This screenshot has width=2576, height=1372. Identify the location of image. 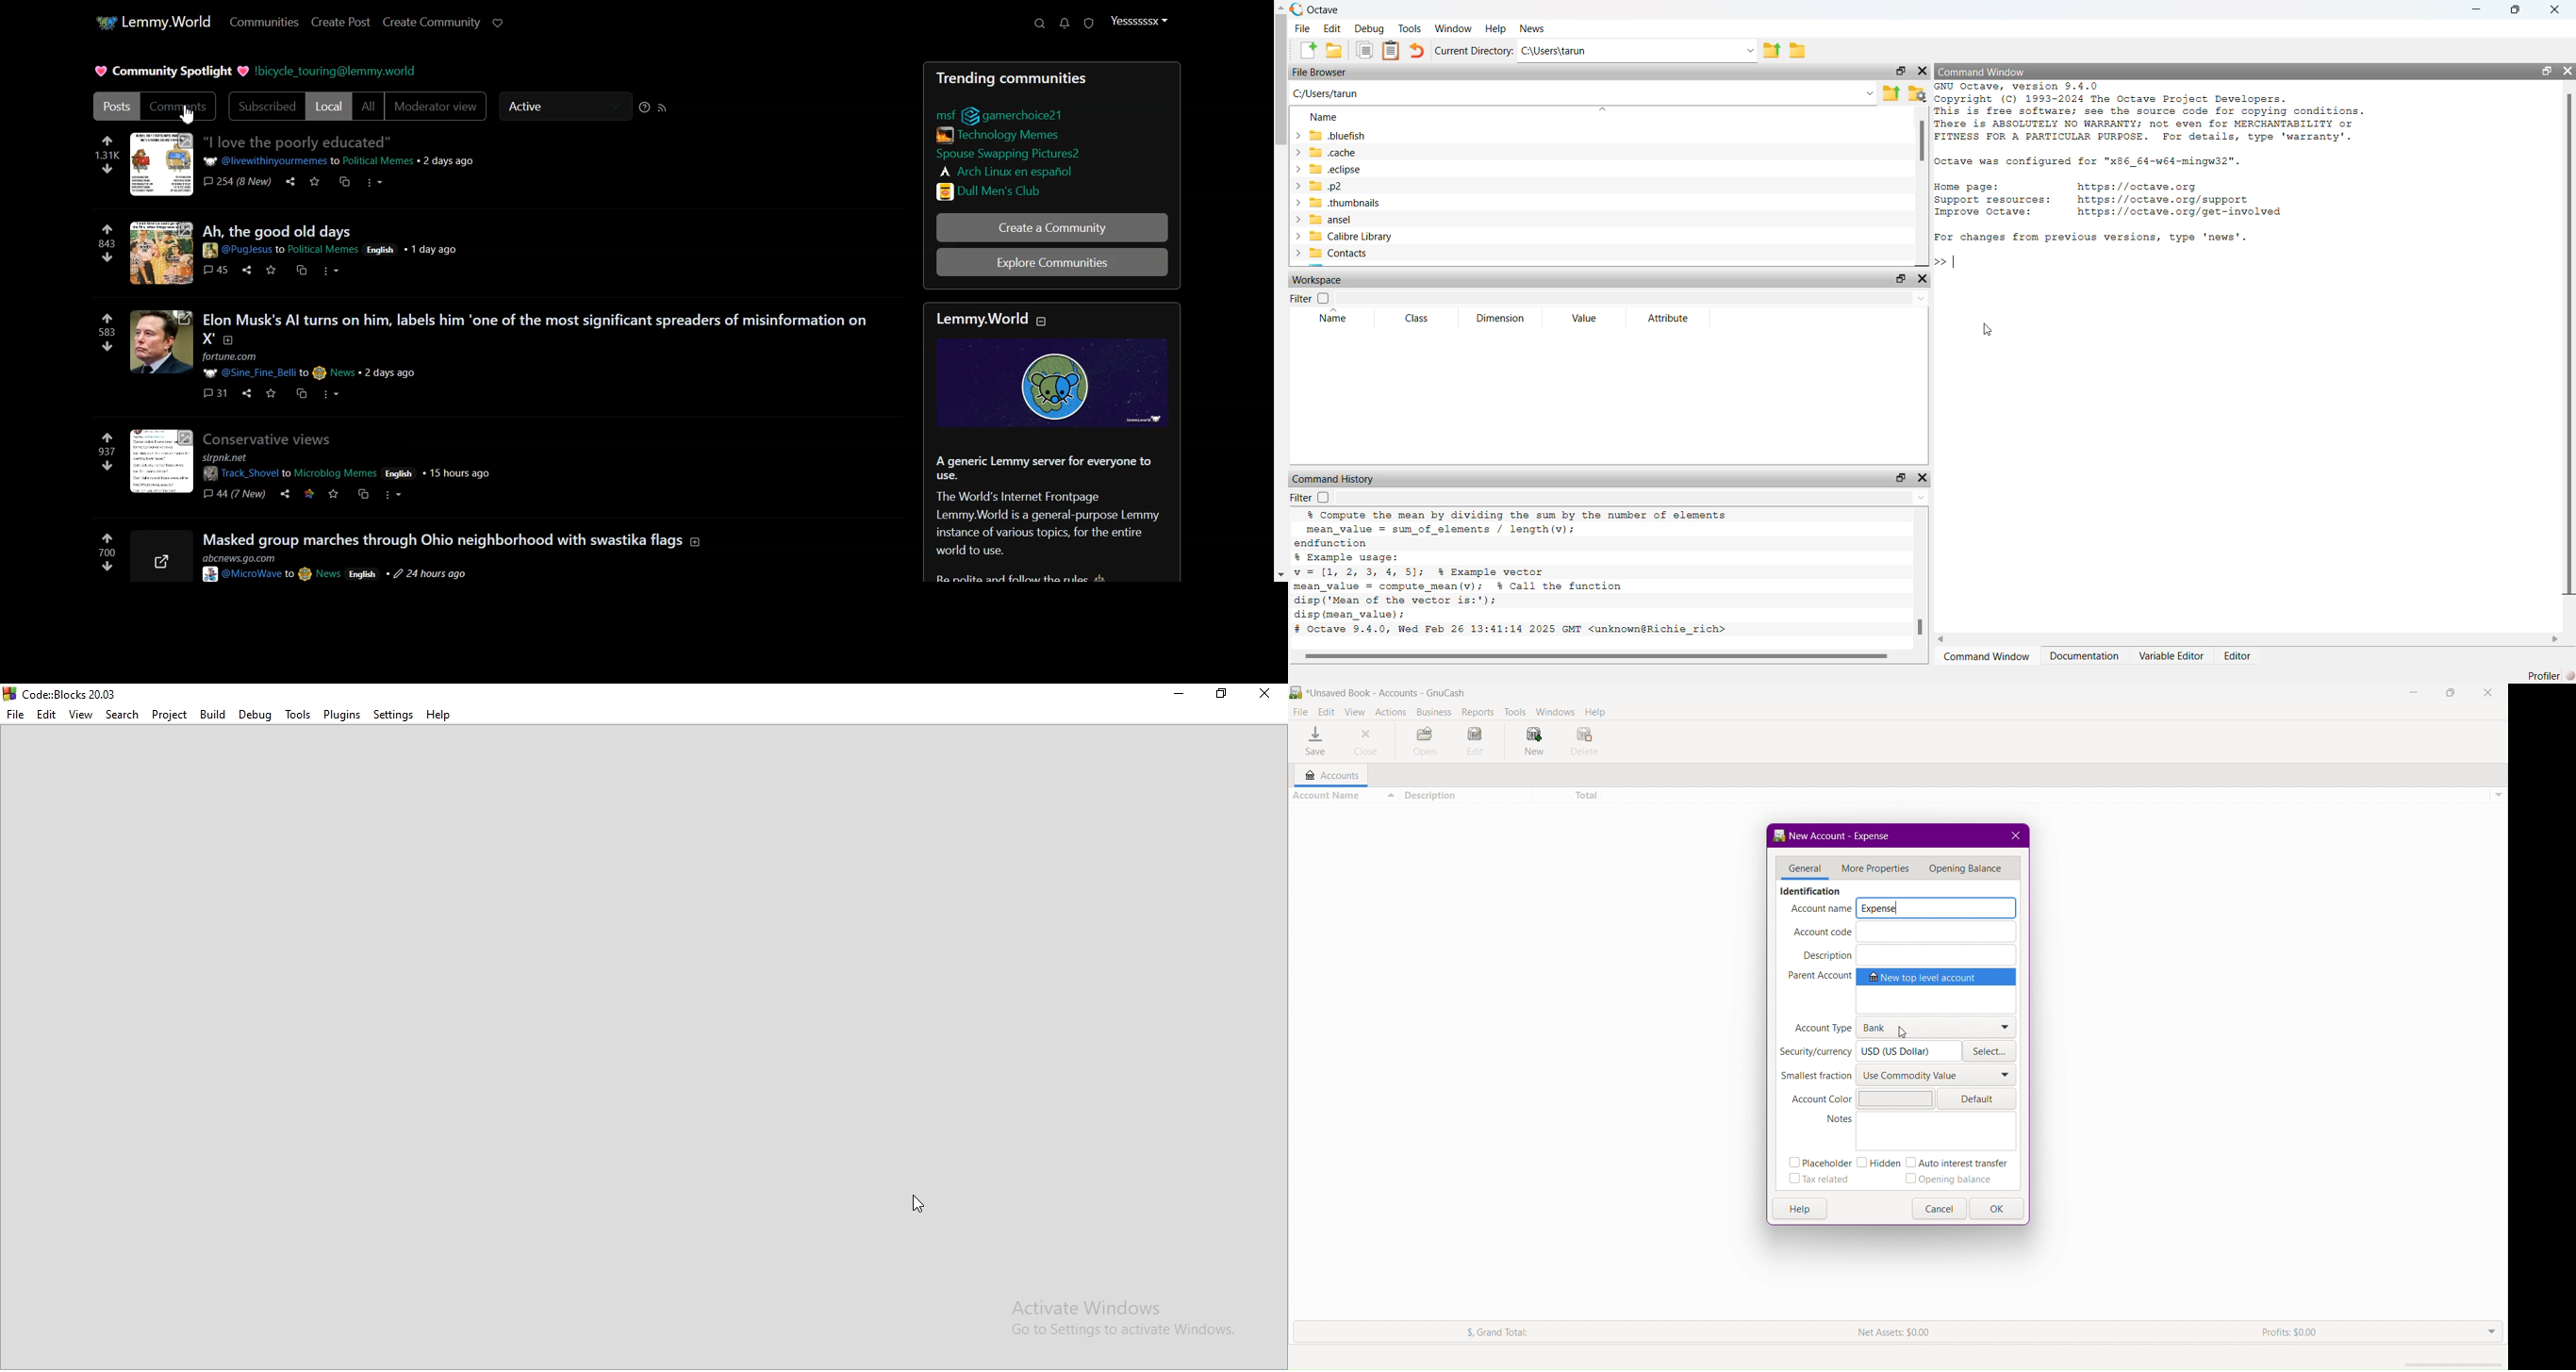
(162, 254).